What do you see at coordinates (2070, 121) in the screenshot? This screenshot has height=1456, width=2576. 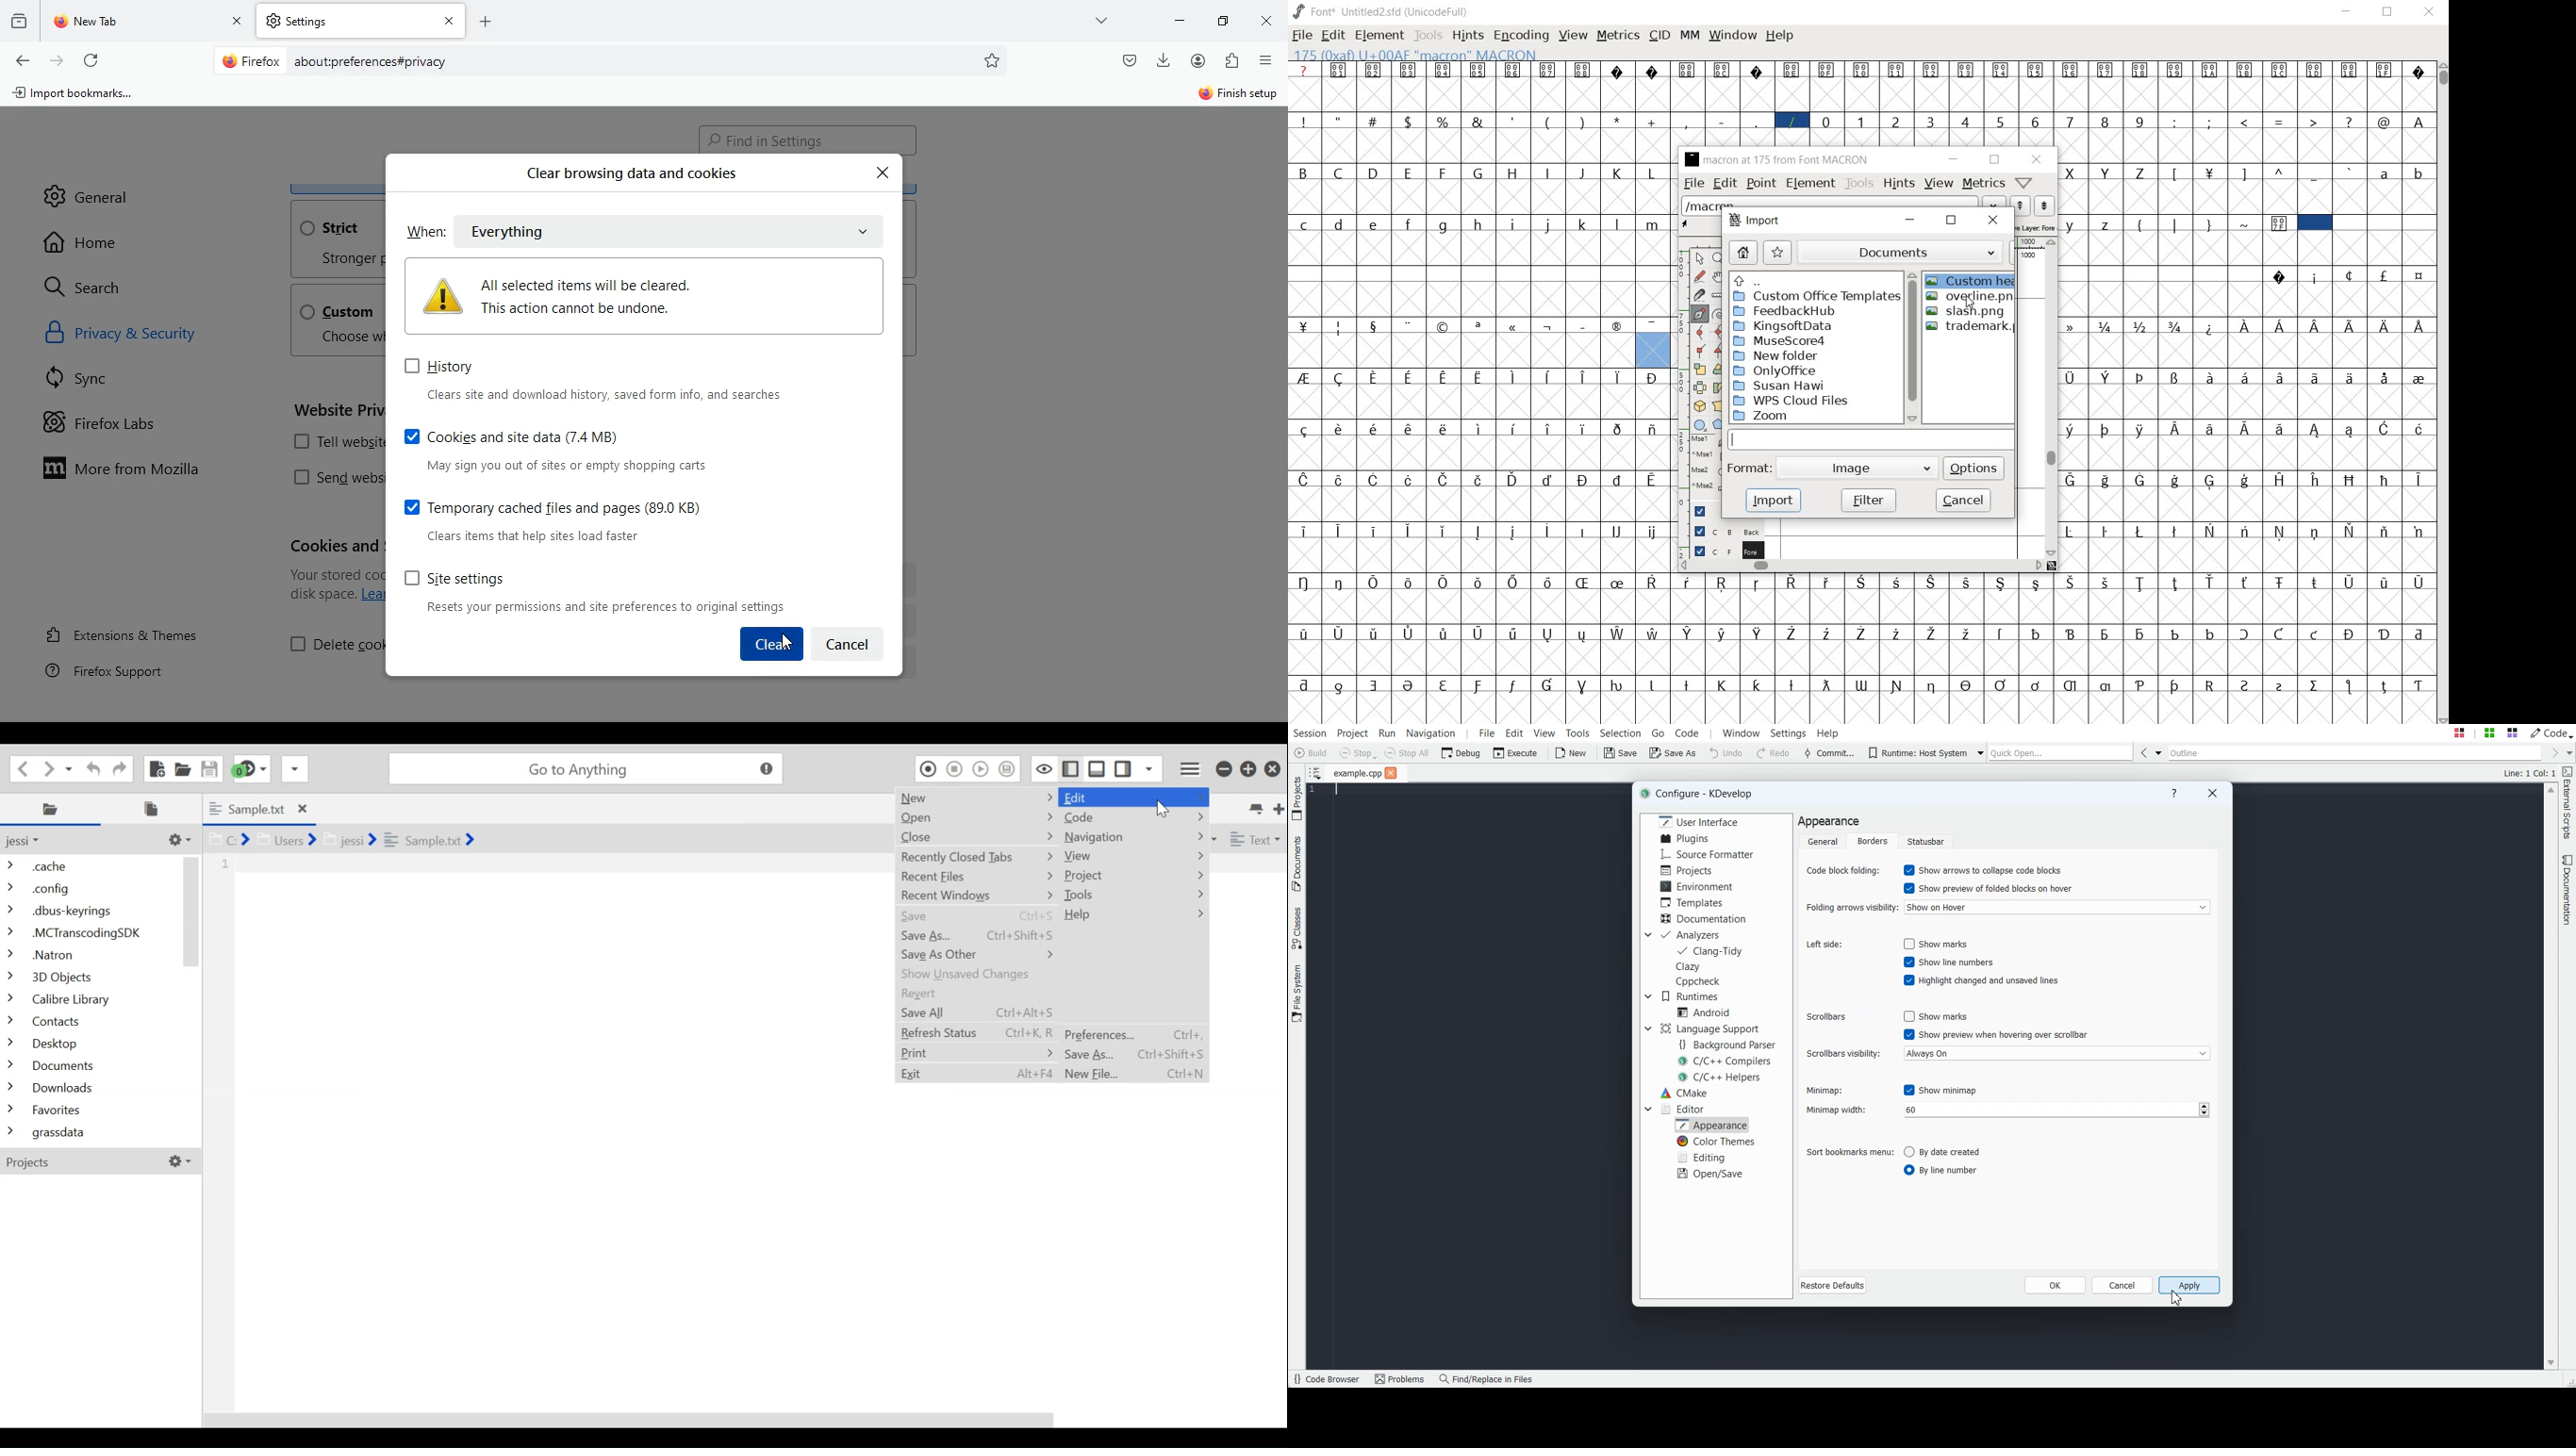 I see `7` at bounding box center [2070, 121].